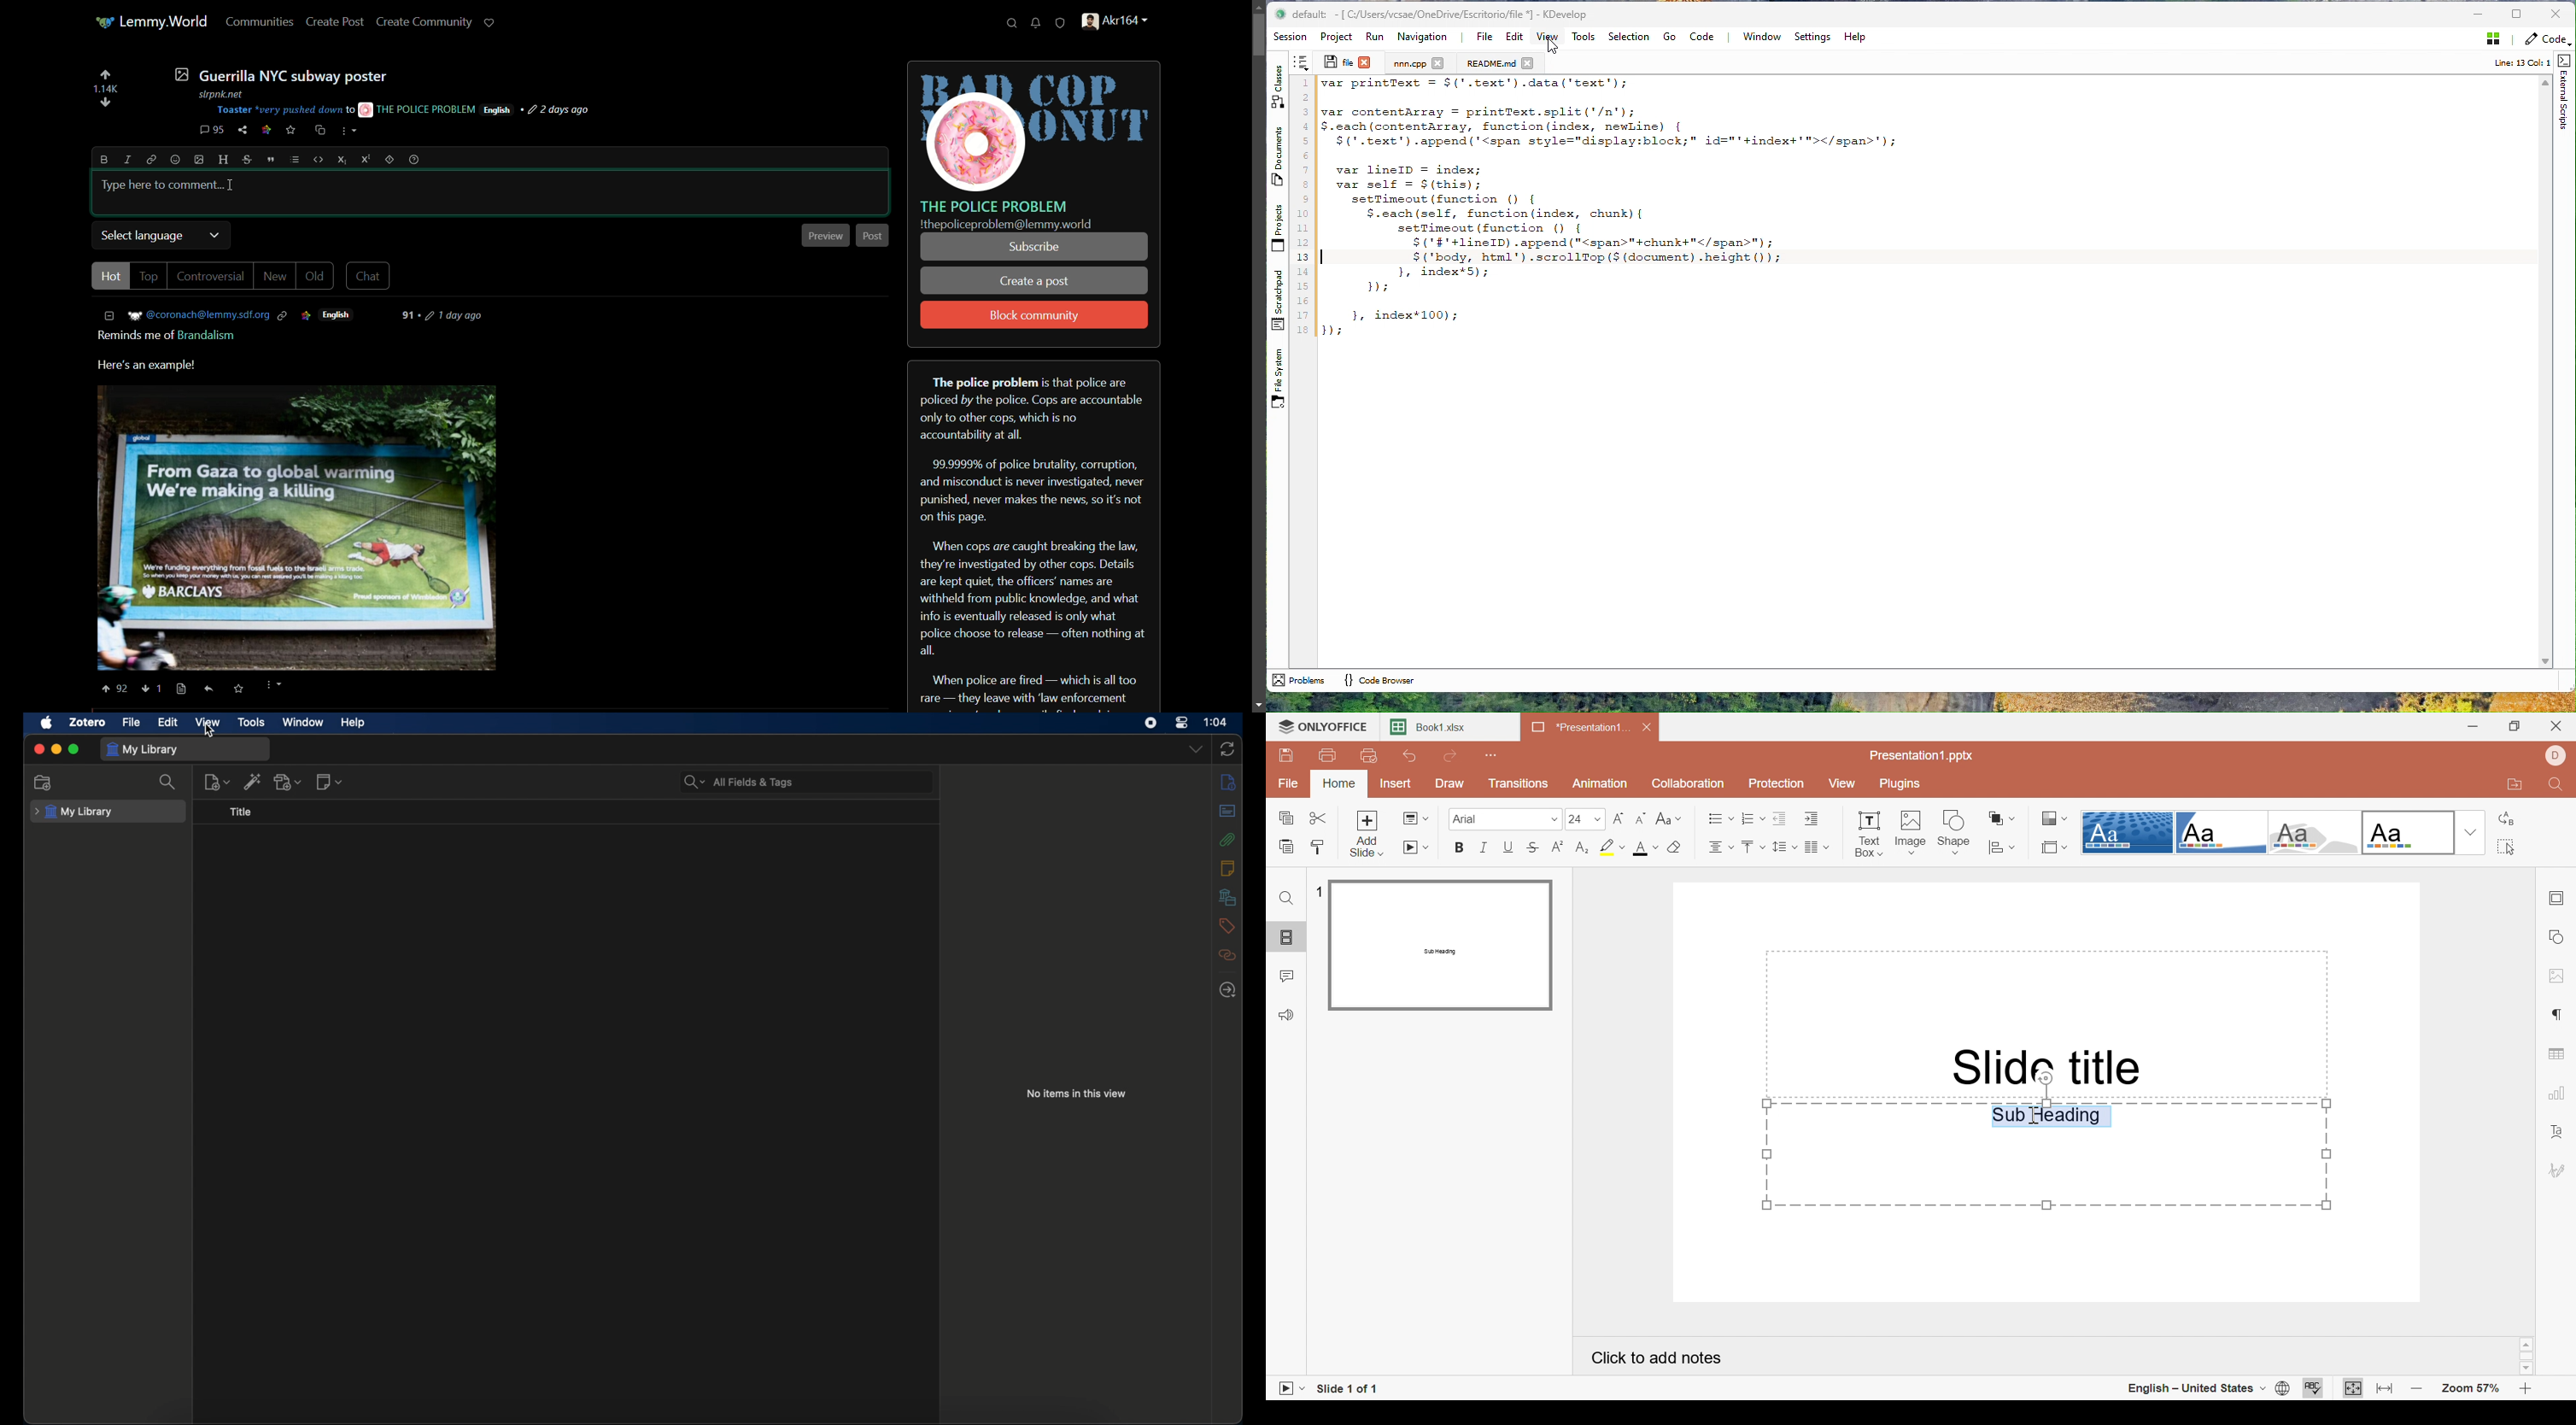 The width and height of the screenshot is (2576, 1428). I want to click on Insert columns, so click(1819, 847).